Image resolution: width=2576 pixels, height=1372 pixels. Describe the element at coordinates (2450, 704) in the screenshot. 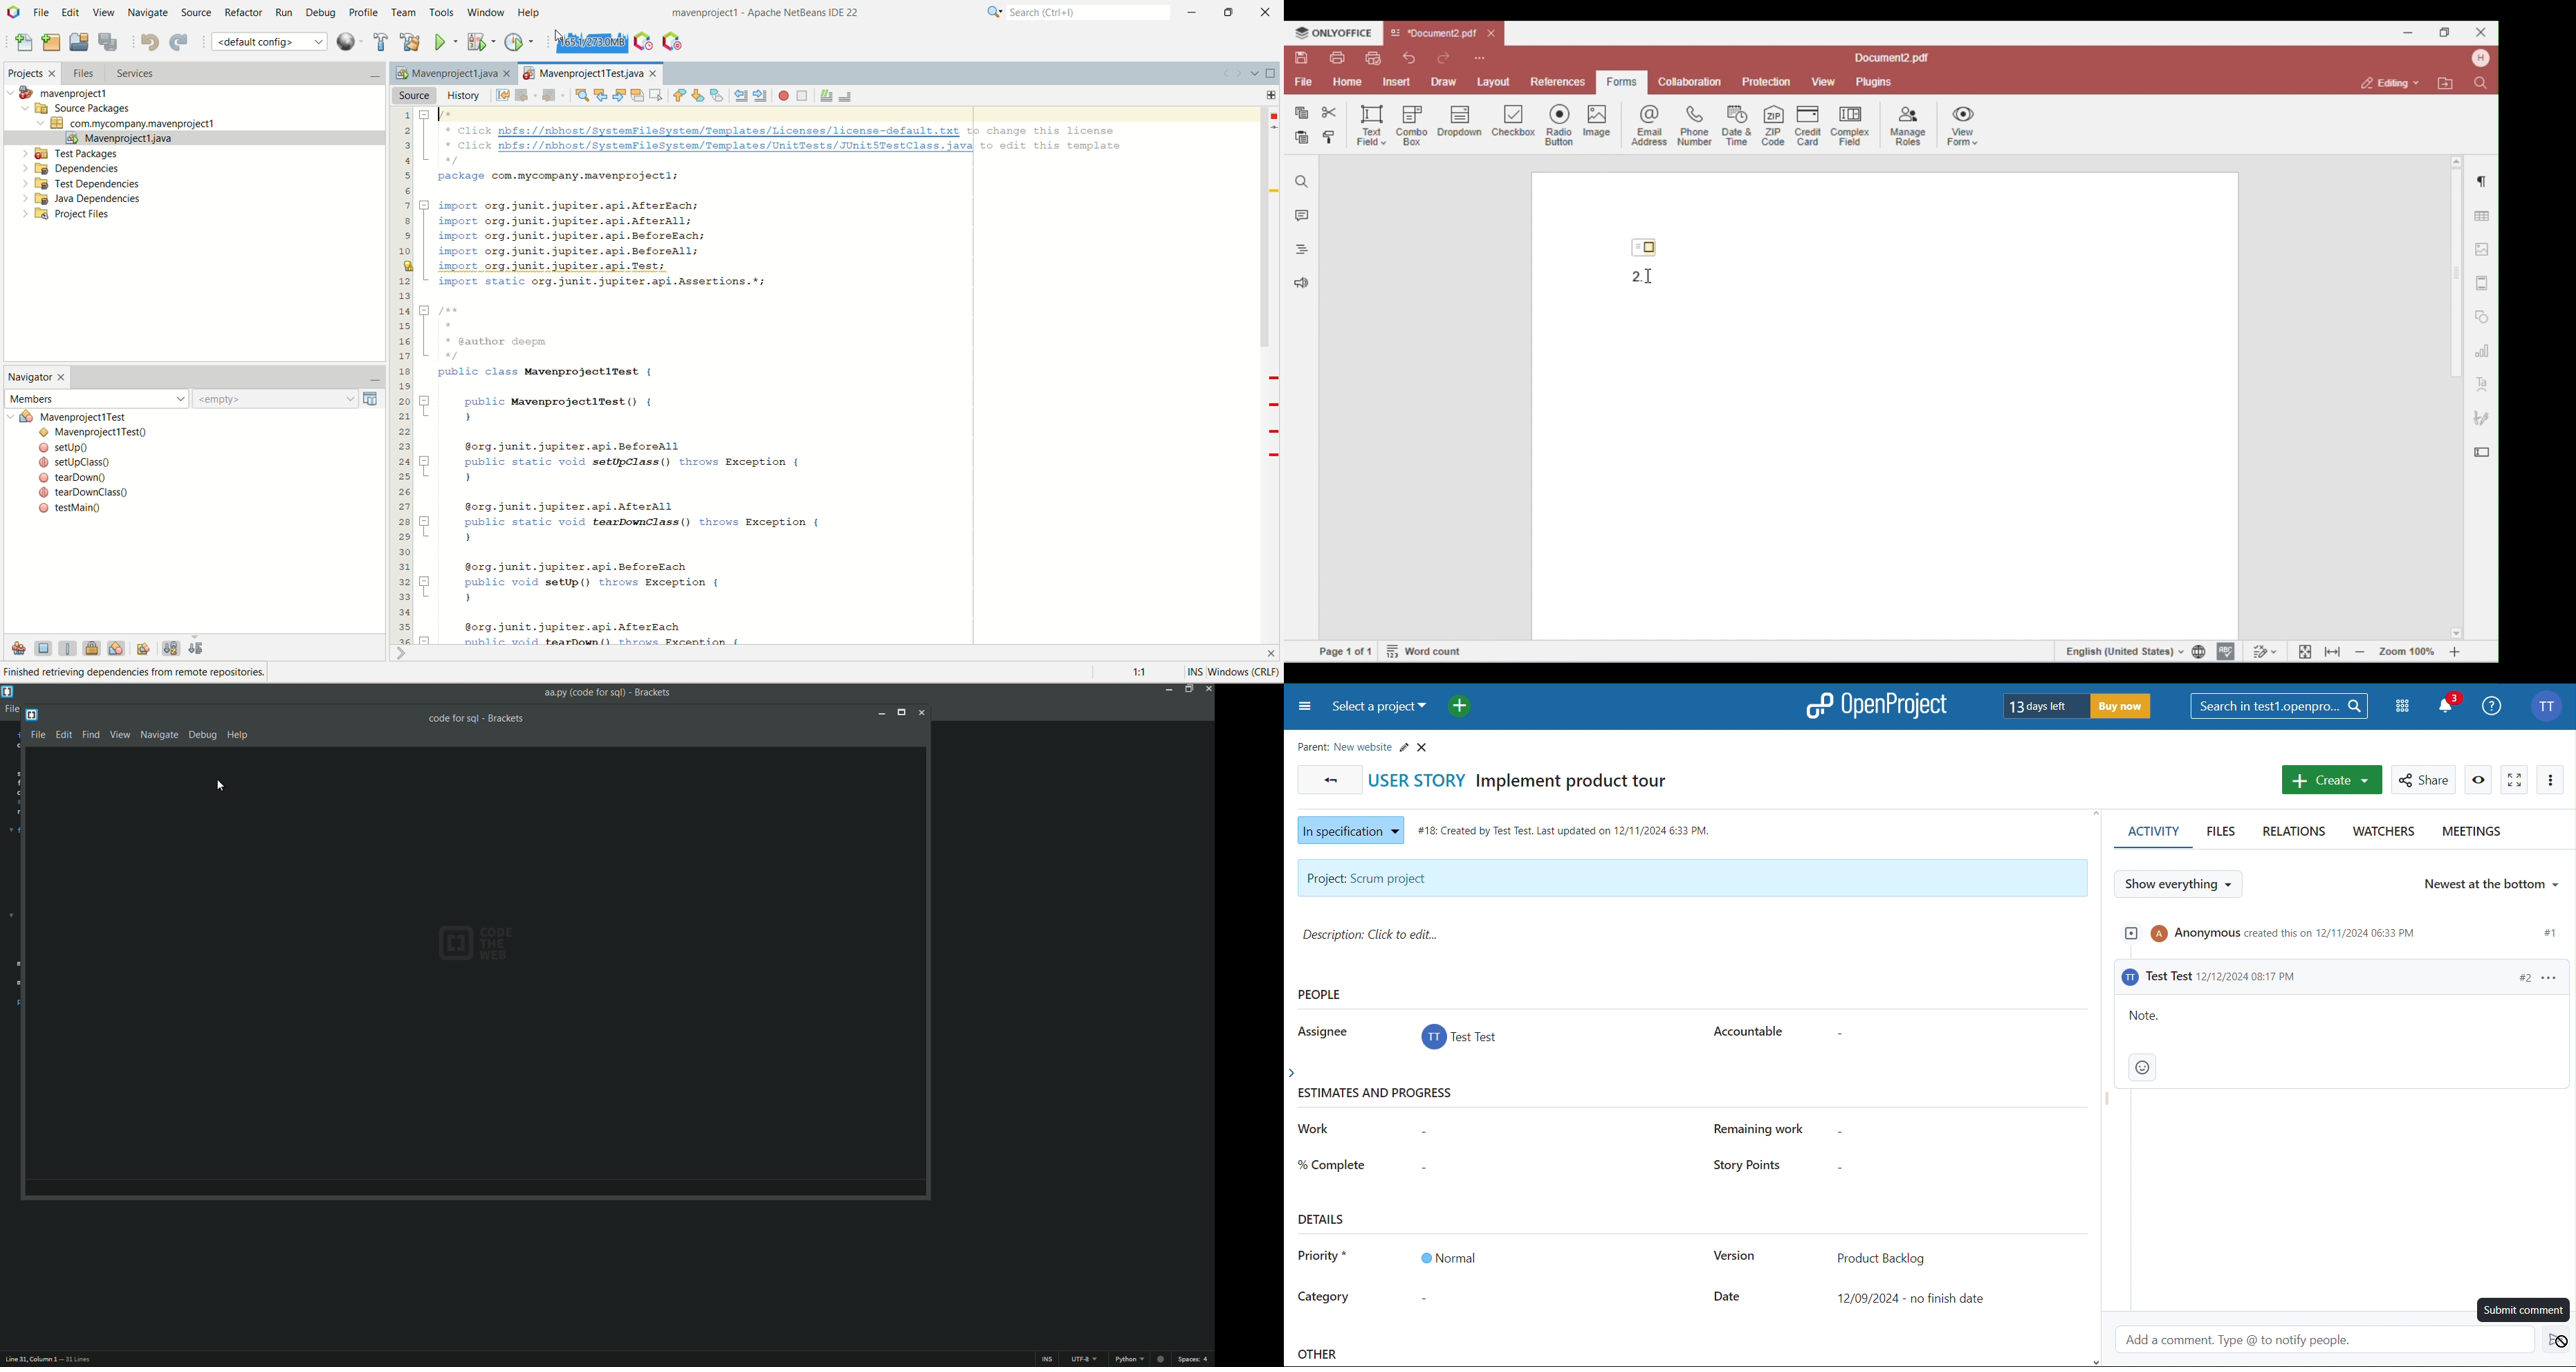

I see `Notifications` at that location.